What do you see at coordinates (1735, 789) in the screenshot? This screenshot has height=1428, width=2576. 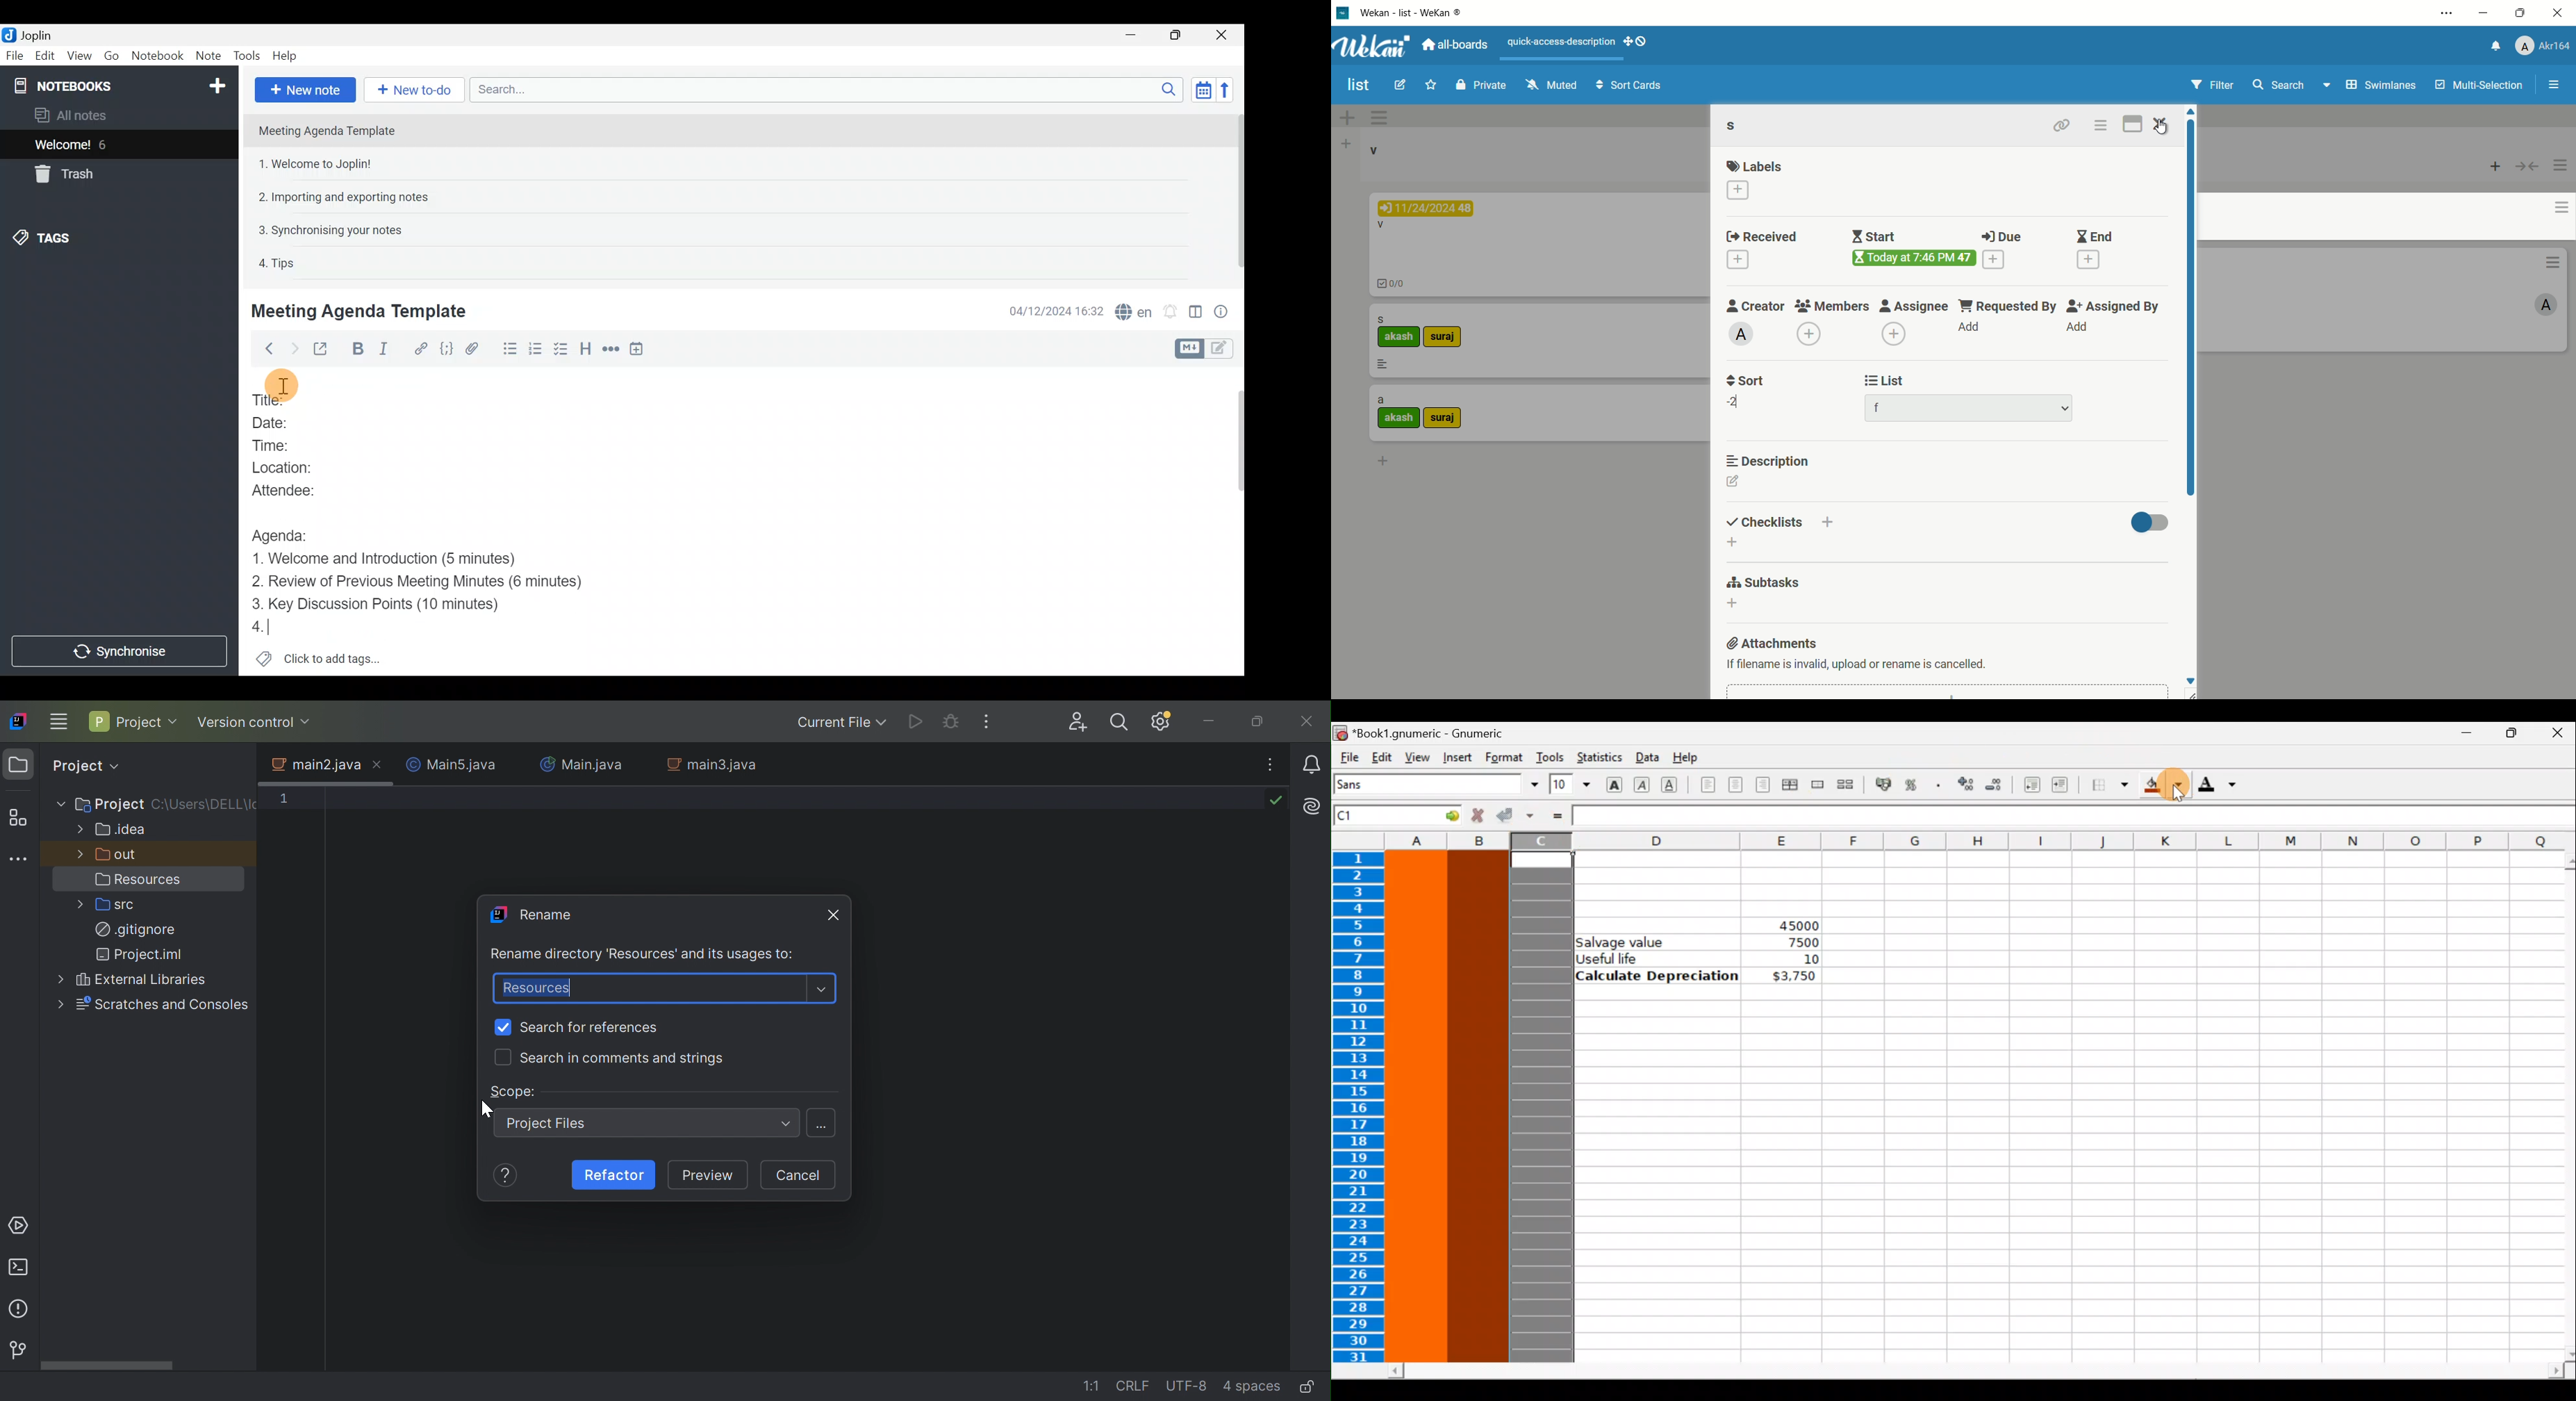 I see `Centre horizontally` at bounding box center [1735, 789].